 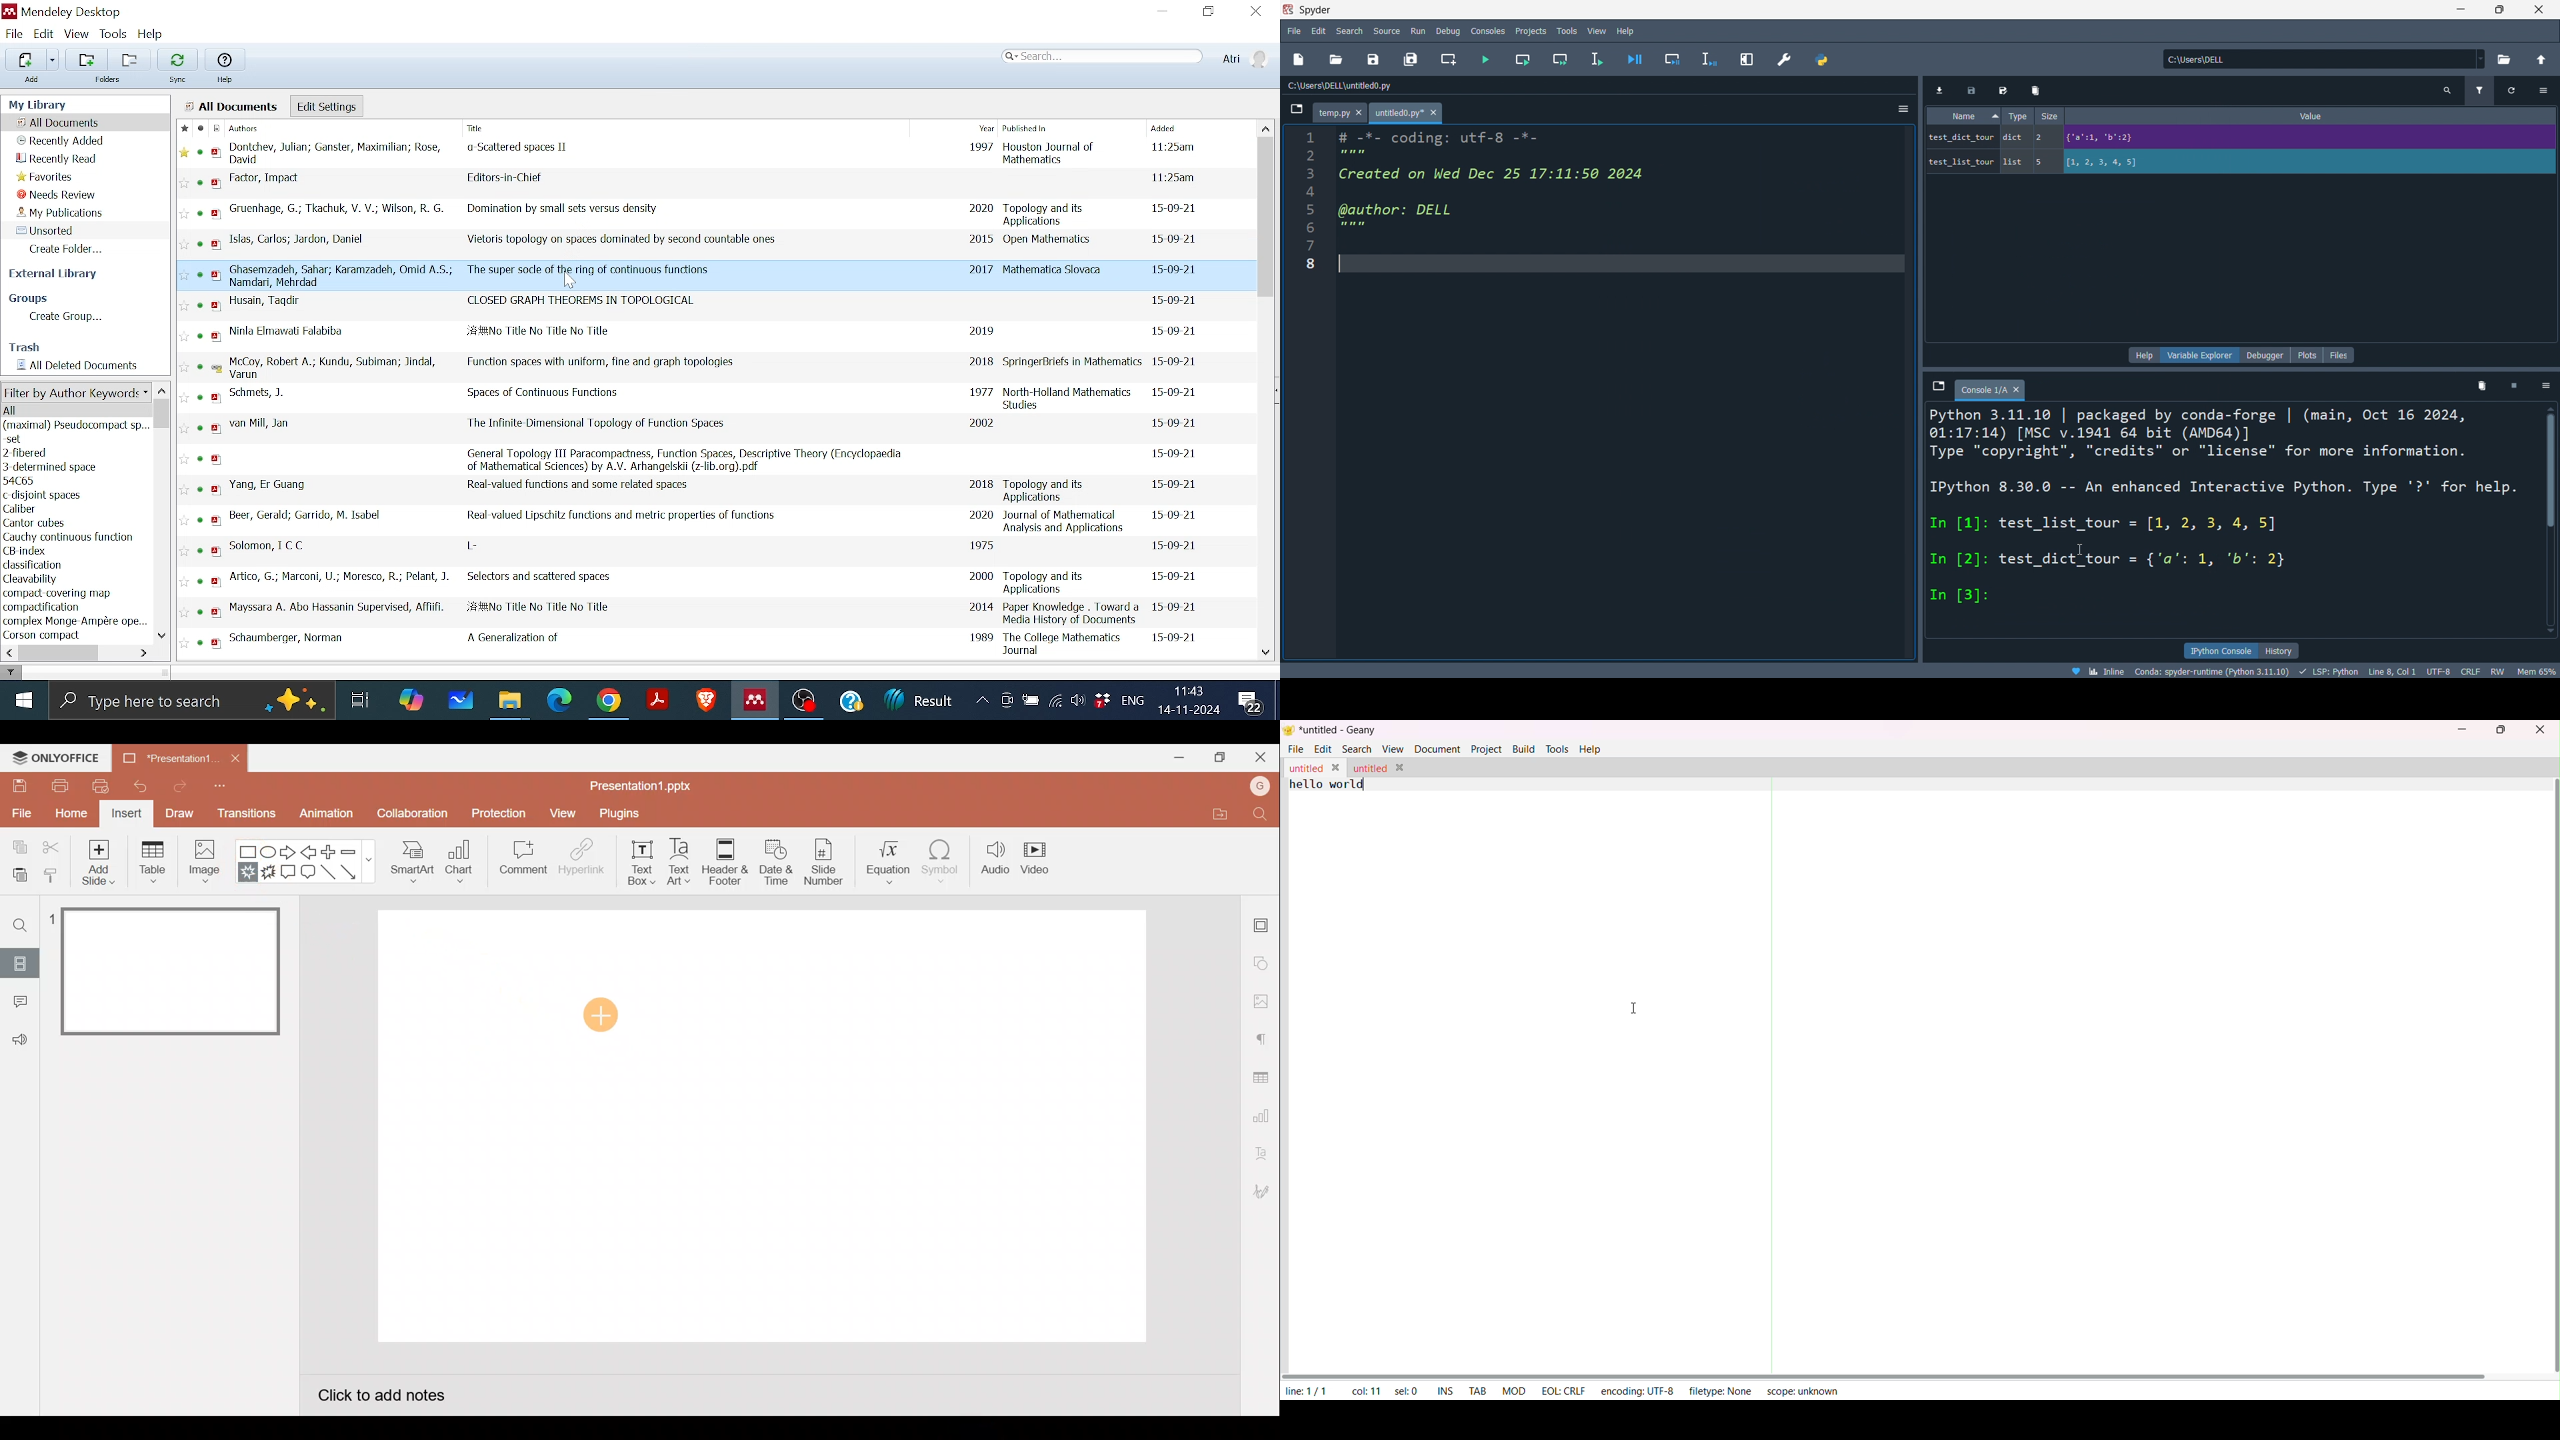 What do you see at coordinates (658, 700) in the screenshot?
I see `Adobe reader` at bounding box center [658, 700].